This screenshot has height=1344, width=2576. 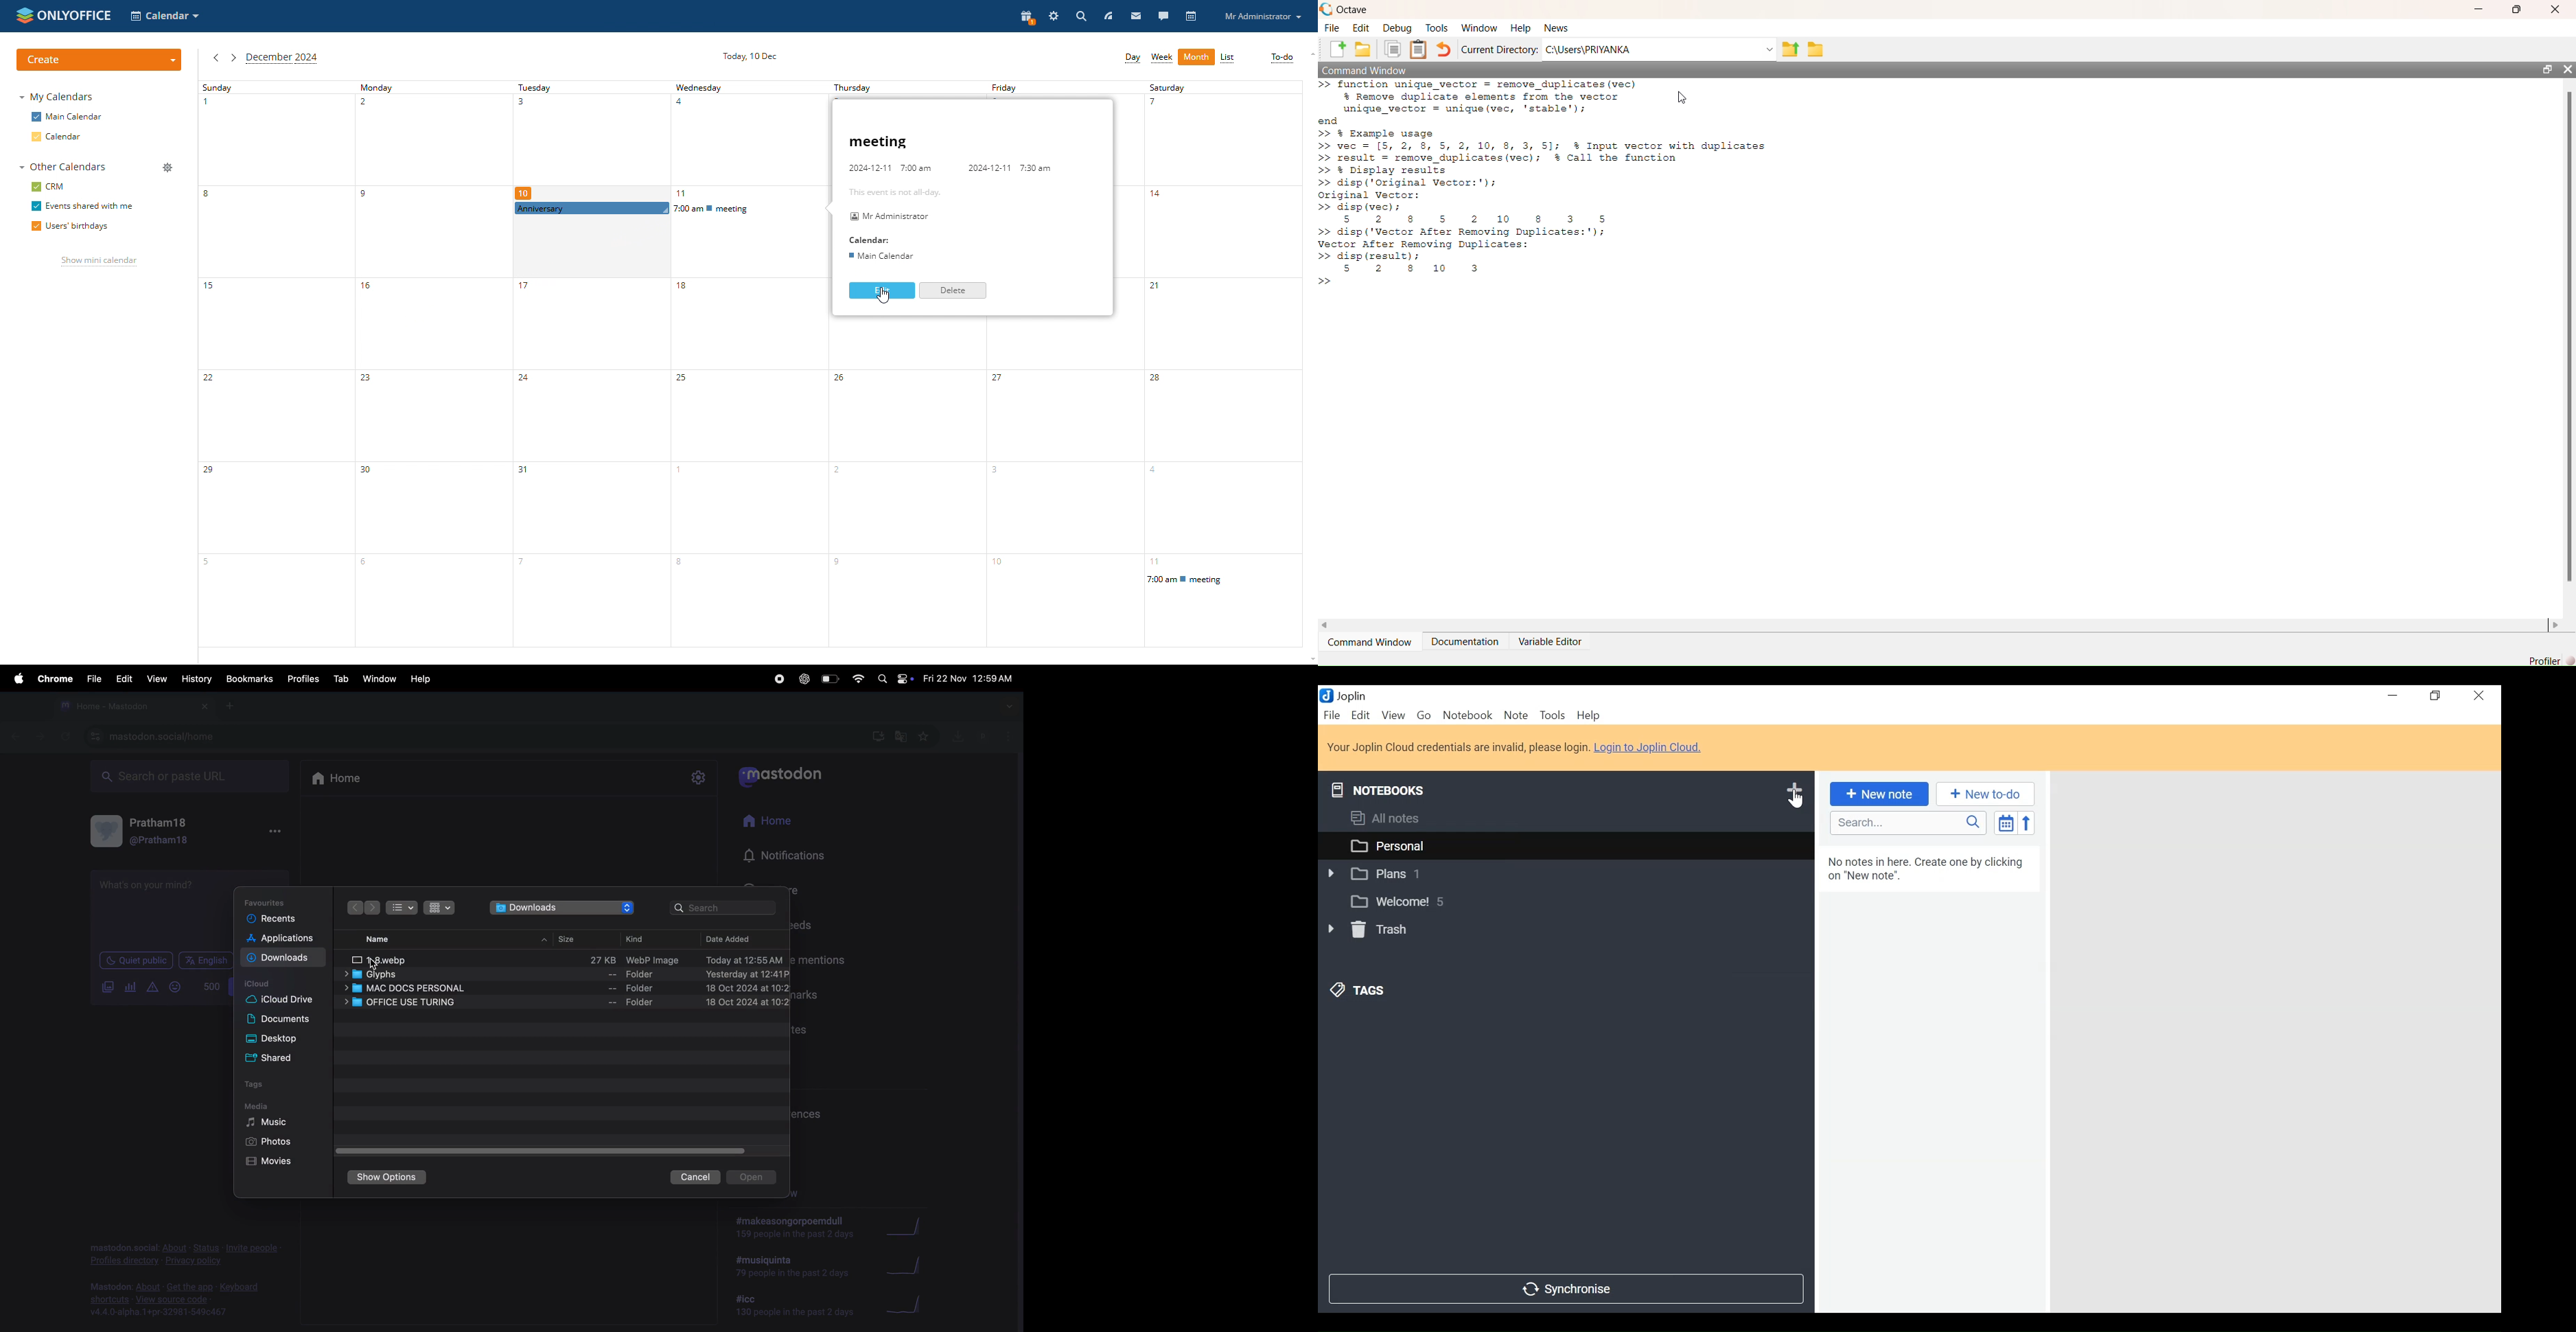 I want to click on download, so click(x=956, y=736).